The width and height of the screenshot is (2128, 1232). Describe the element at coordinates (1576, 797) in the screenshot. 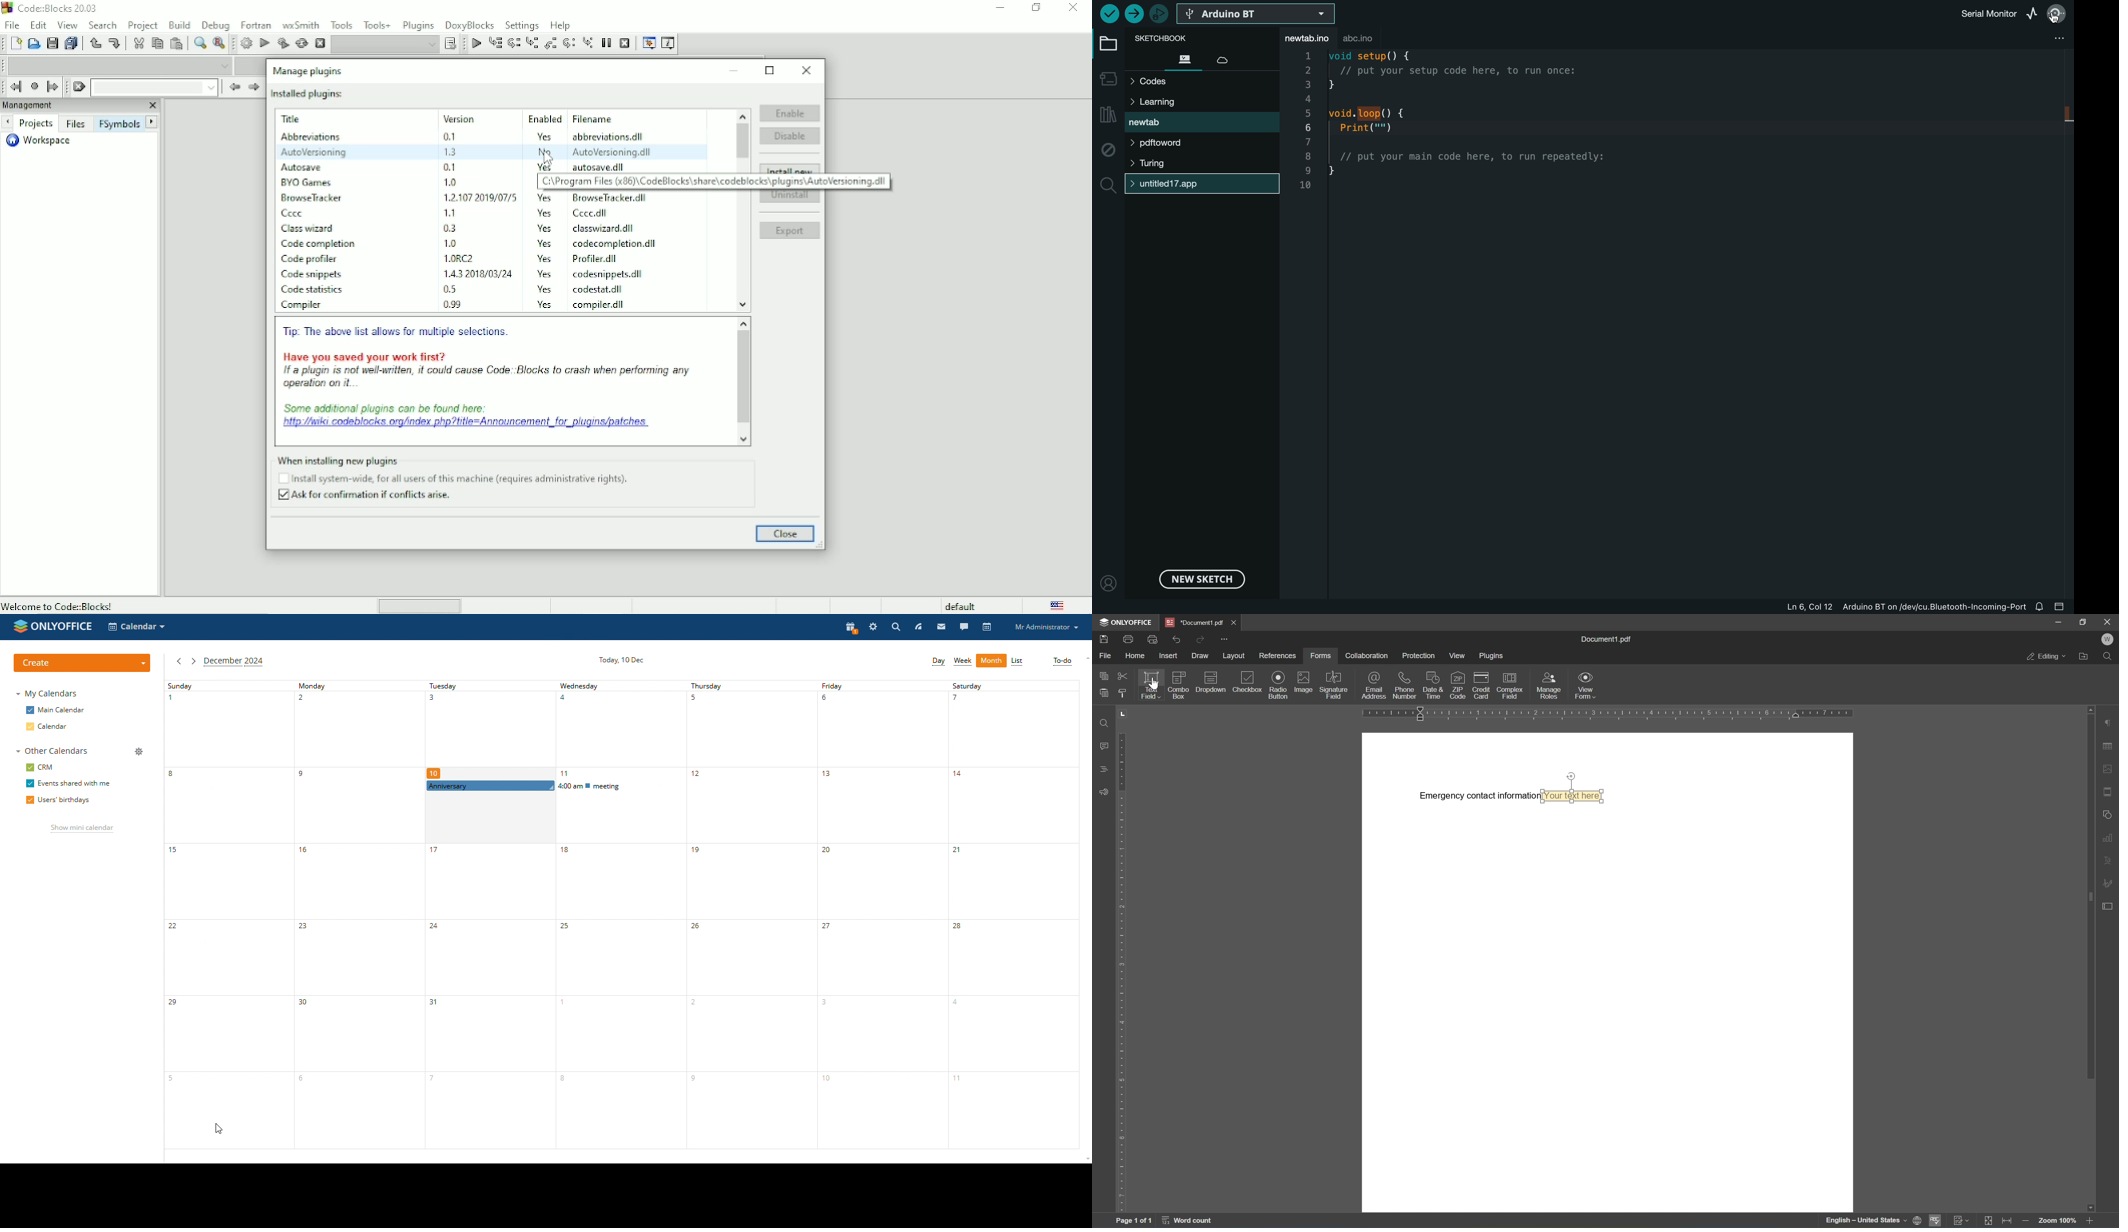

I see `your text here` at that location.